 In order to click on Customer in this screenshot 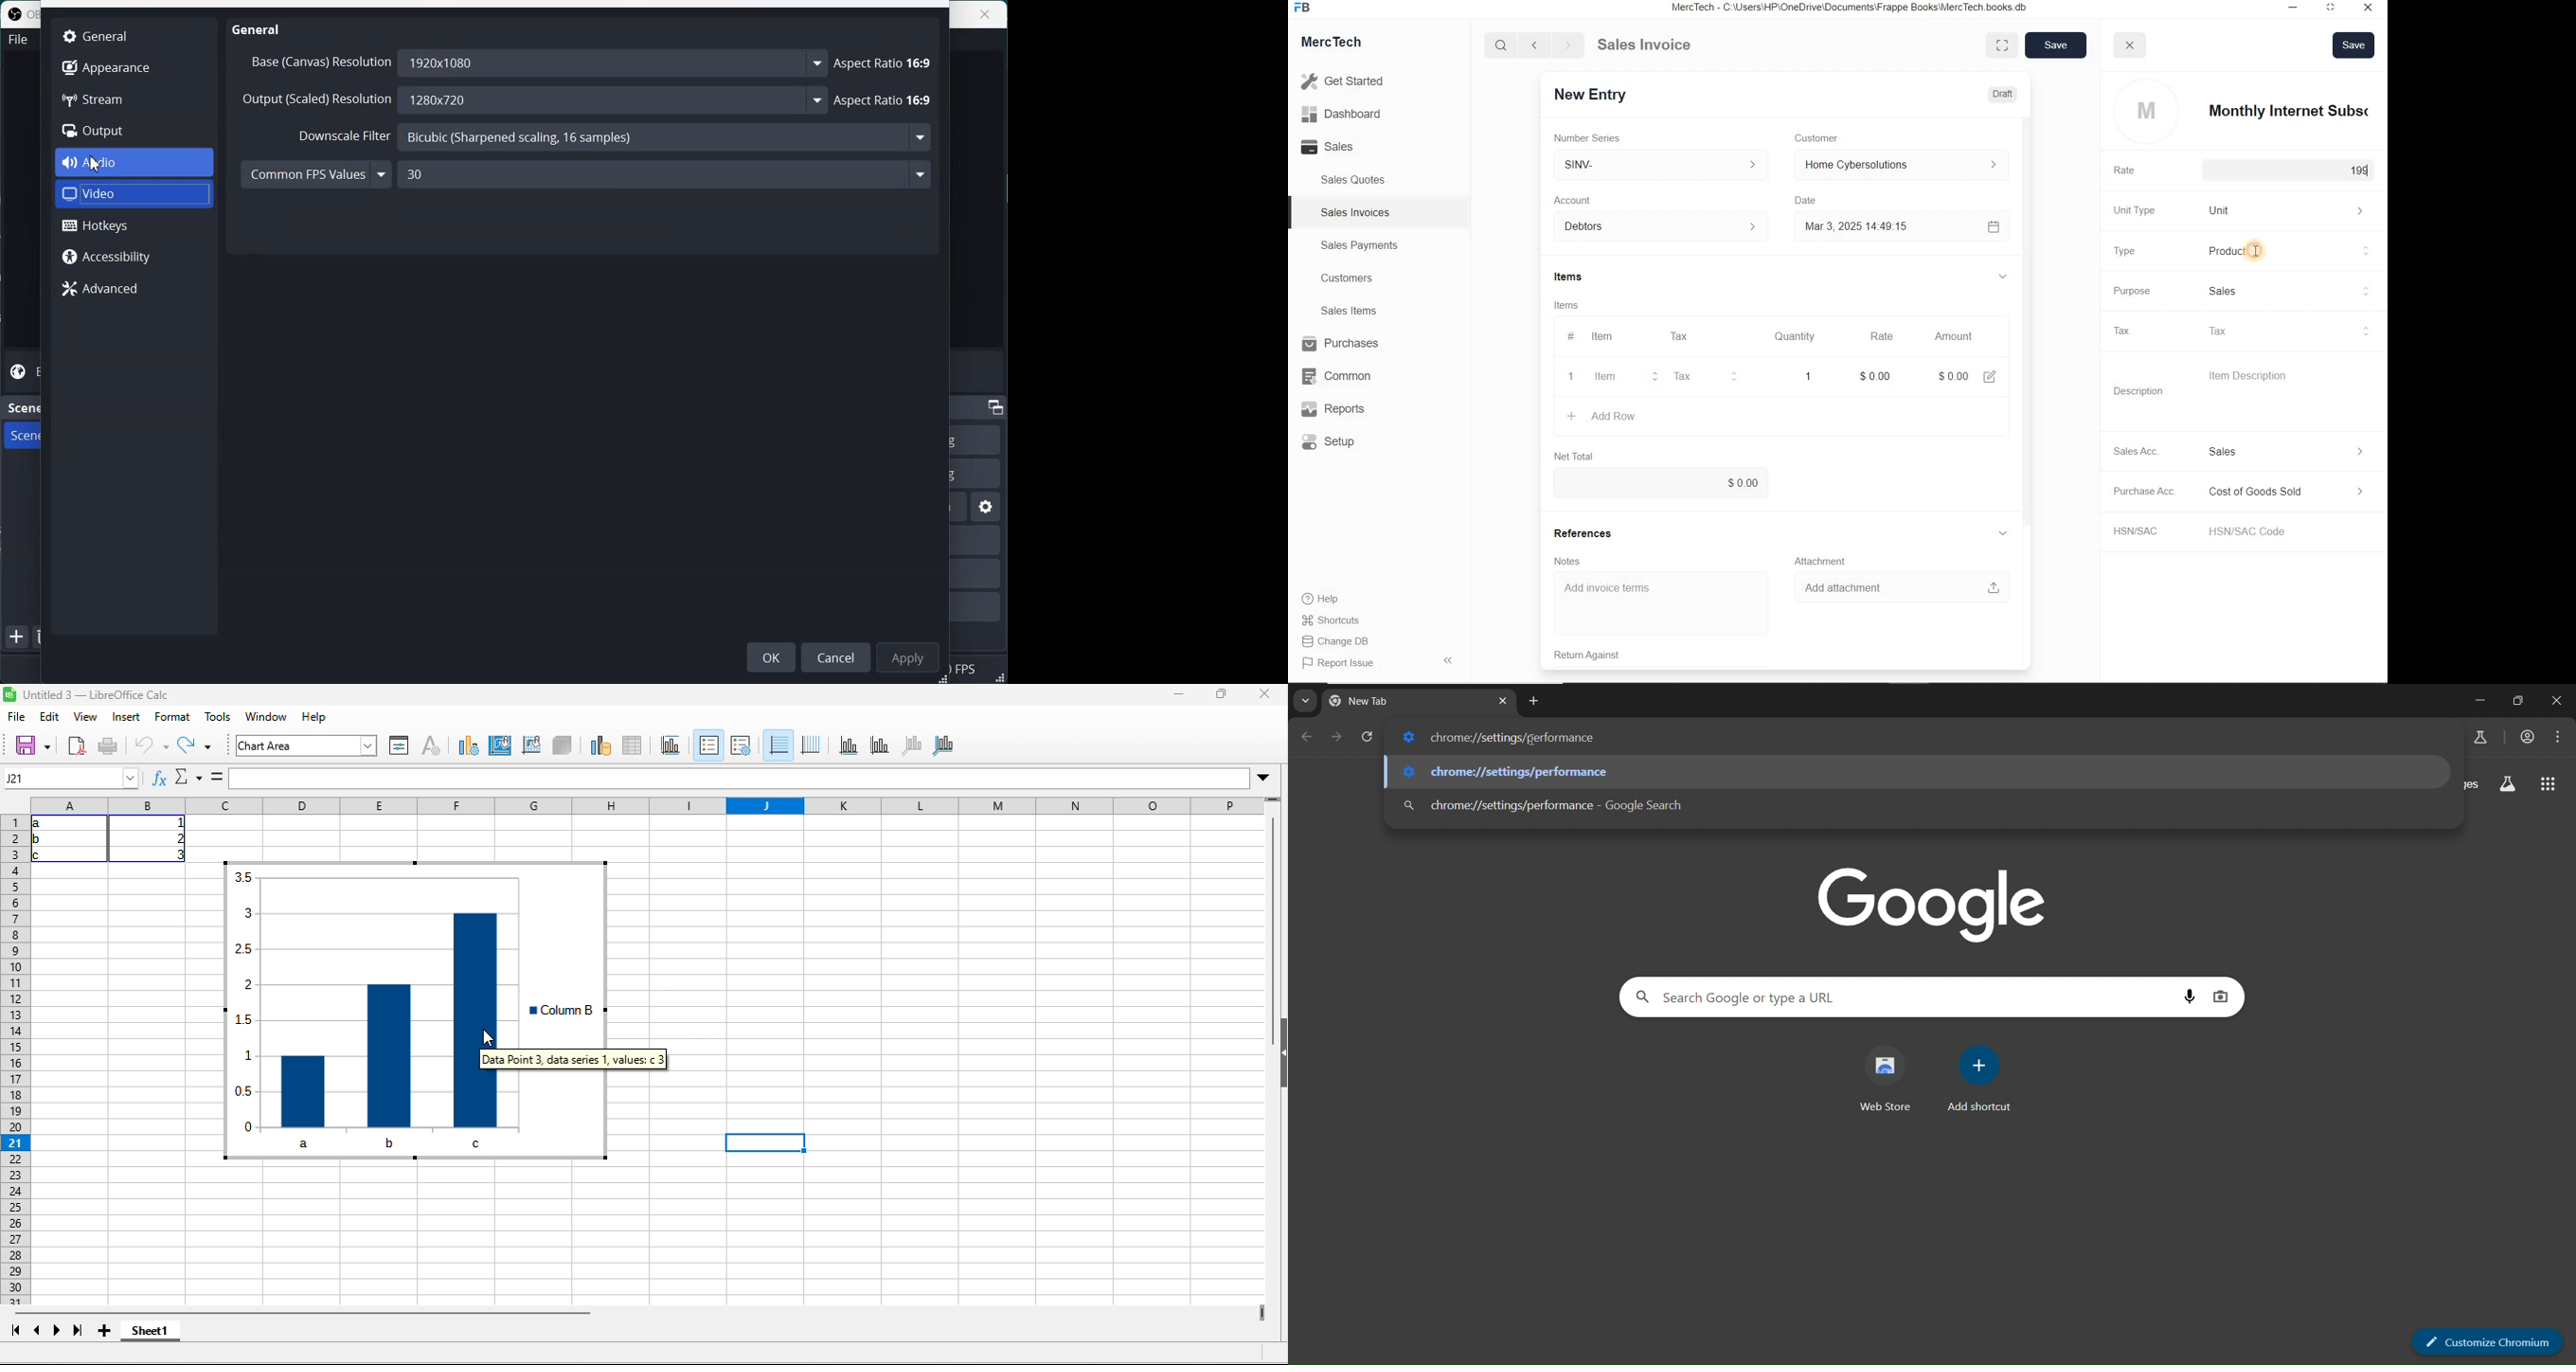, I will do `click(1824, 138)`.